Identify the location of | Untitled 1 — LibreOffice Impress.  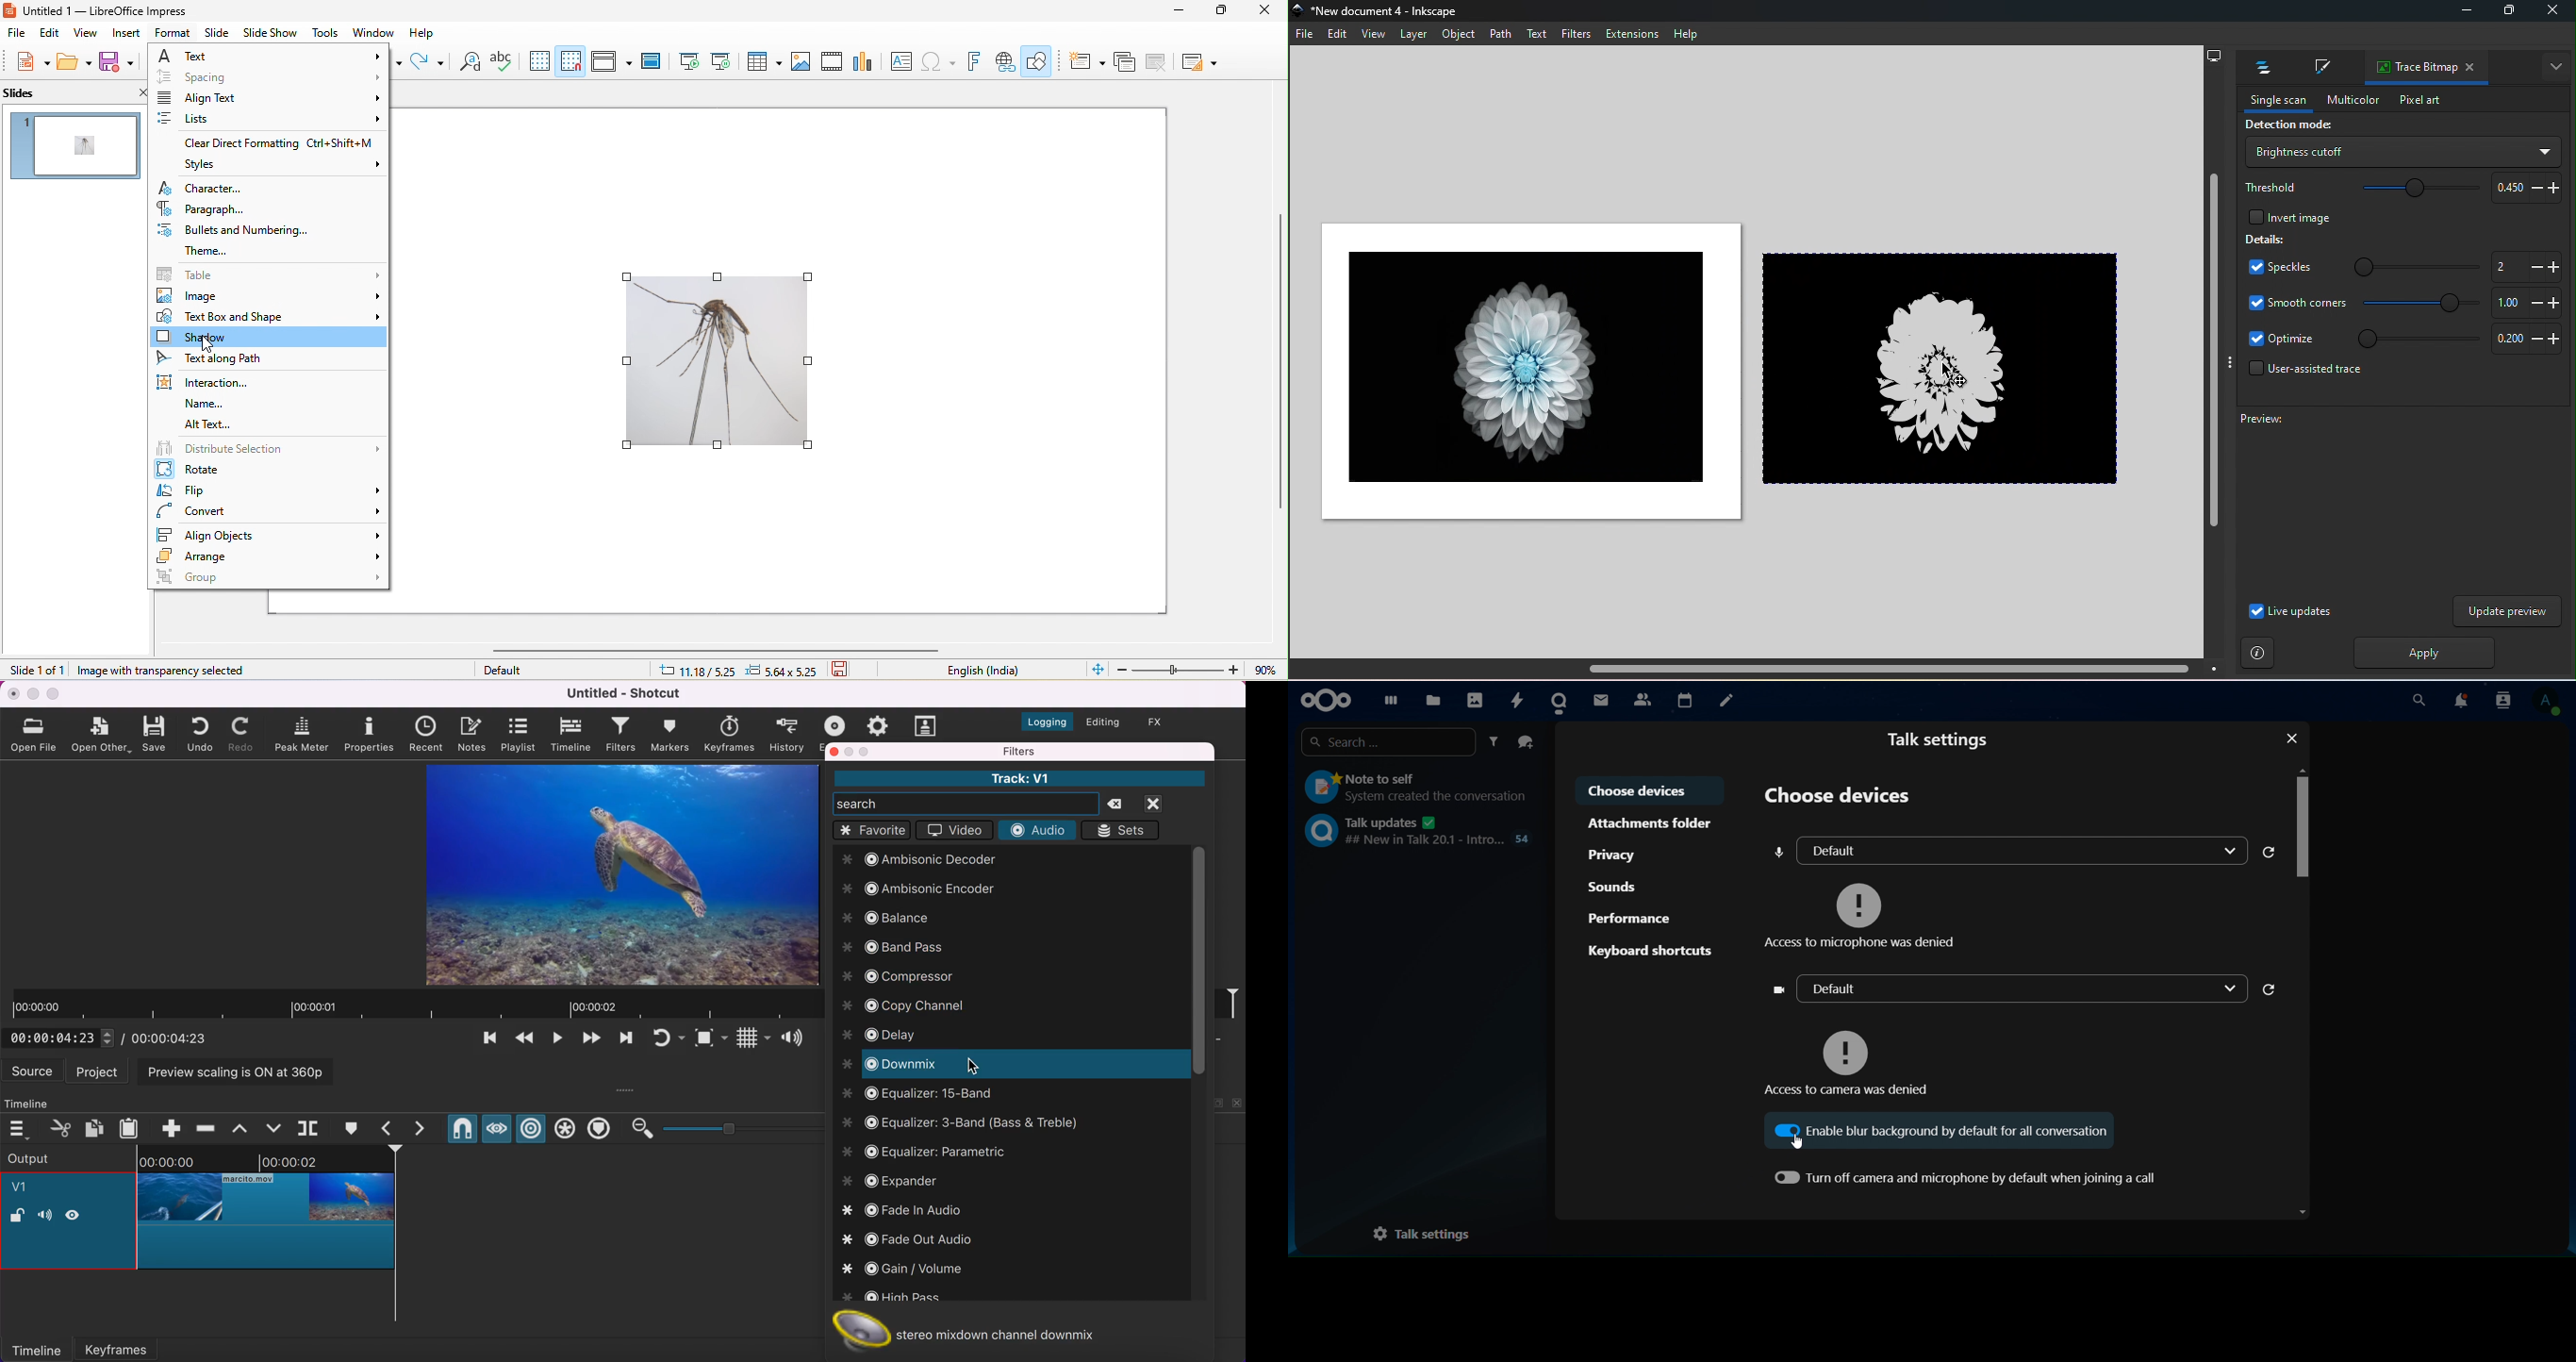
(106, 11).